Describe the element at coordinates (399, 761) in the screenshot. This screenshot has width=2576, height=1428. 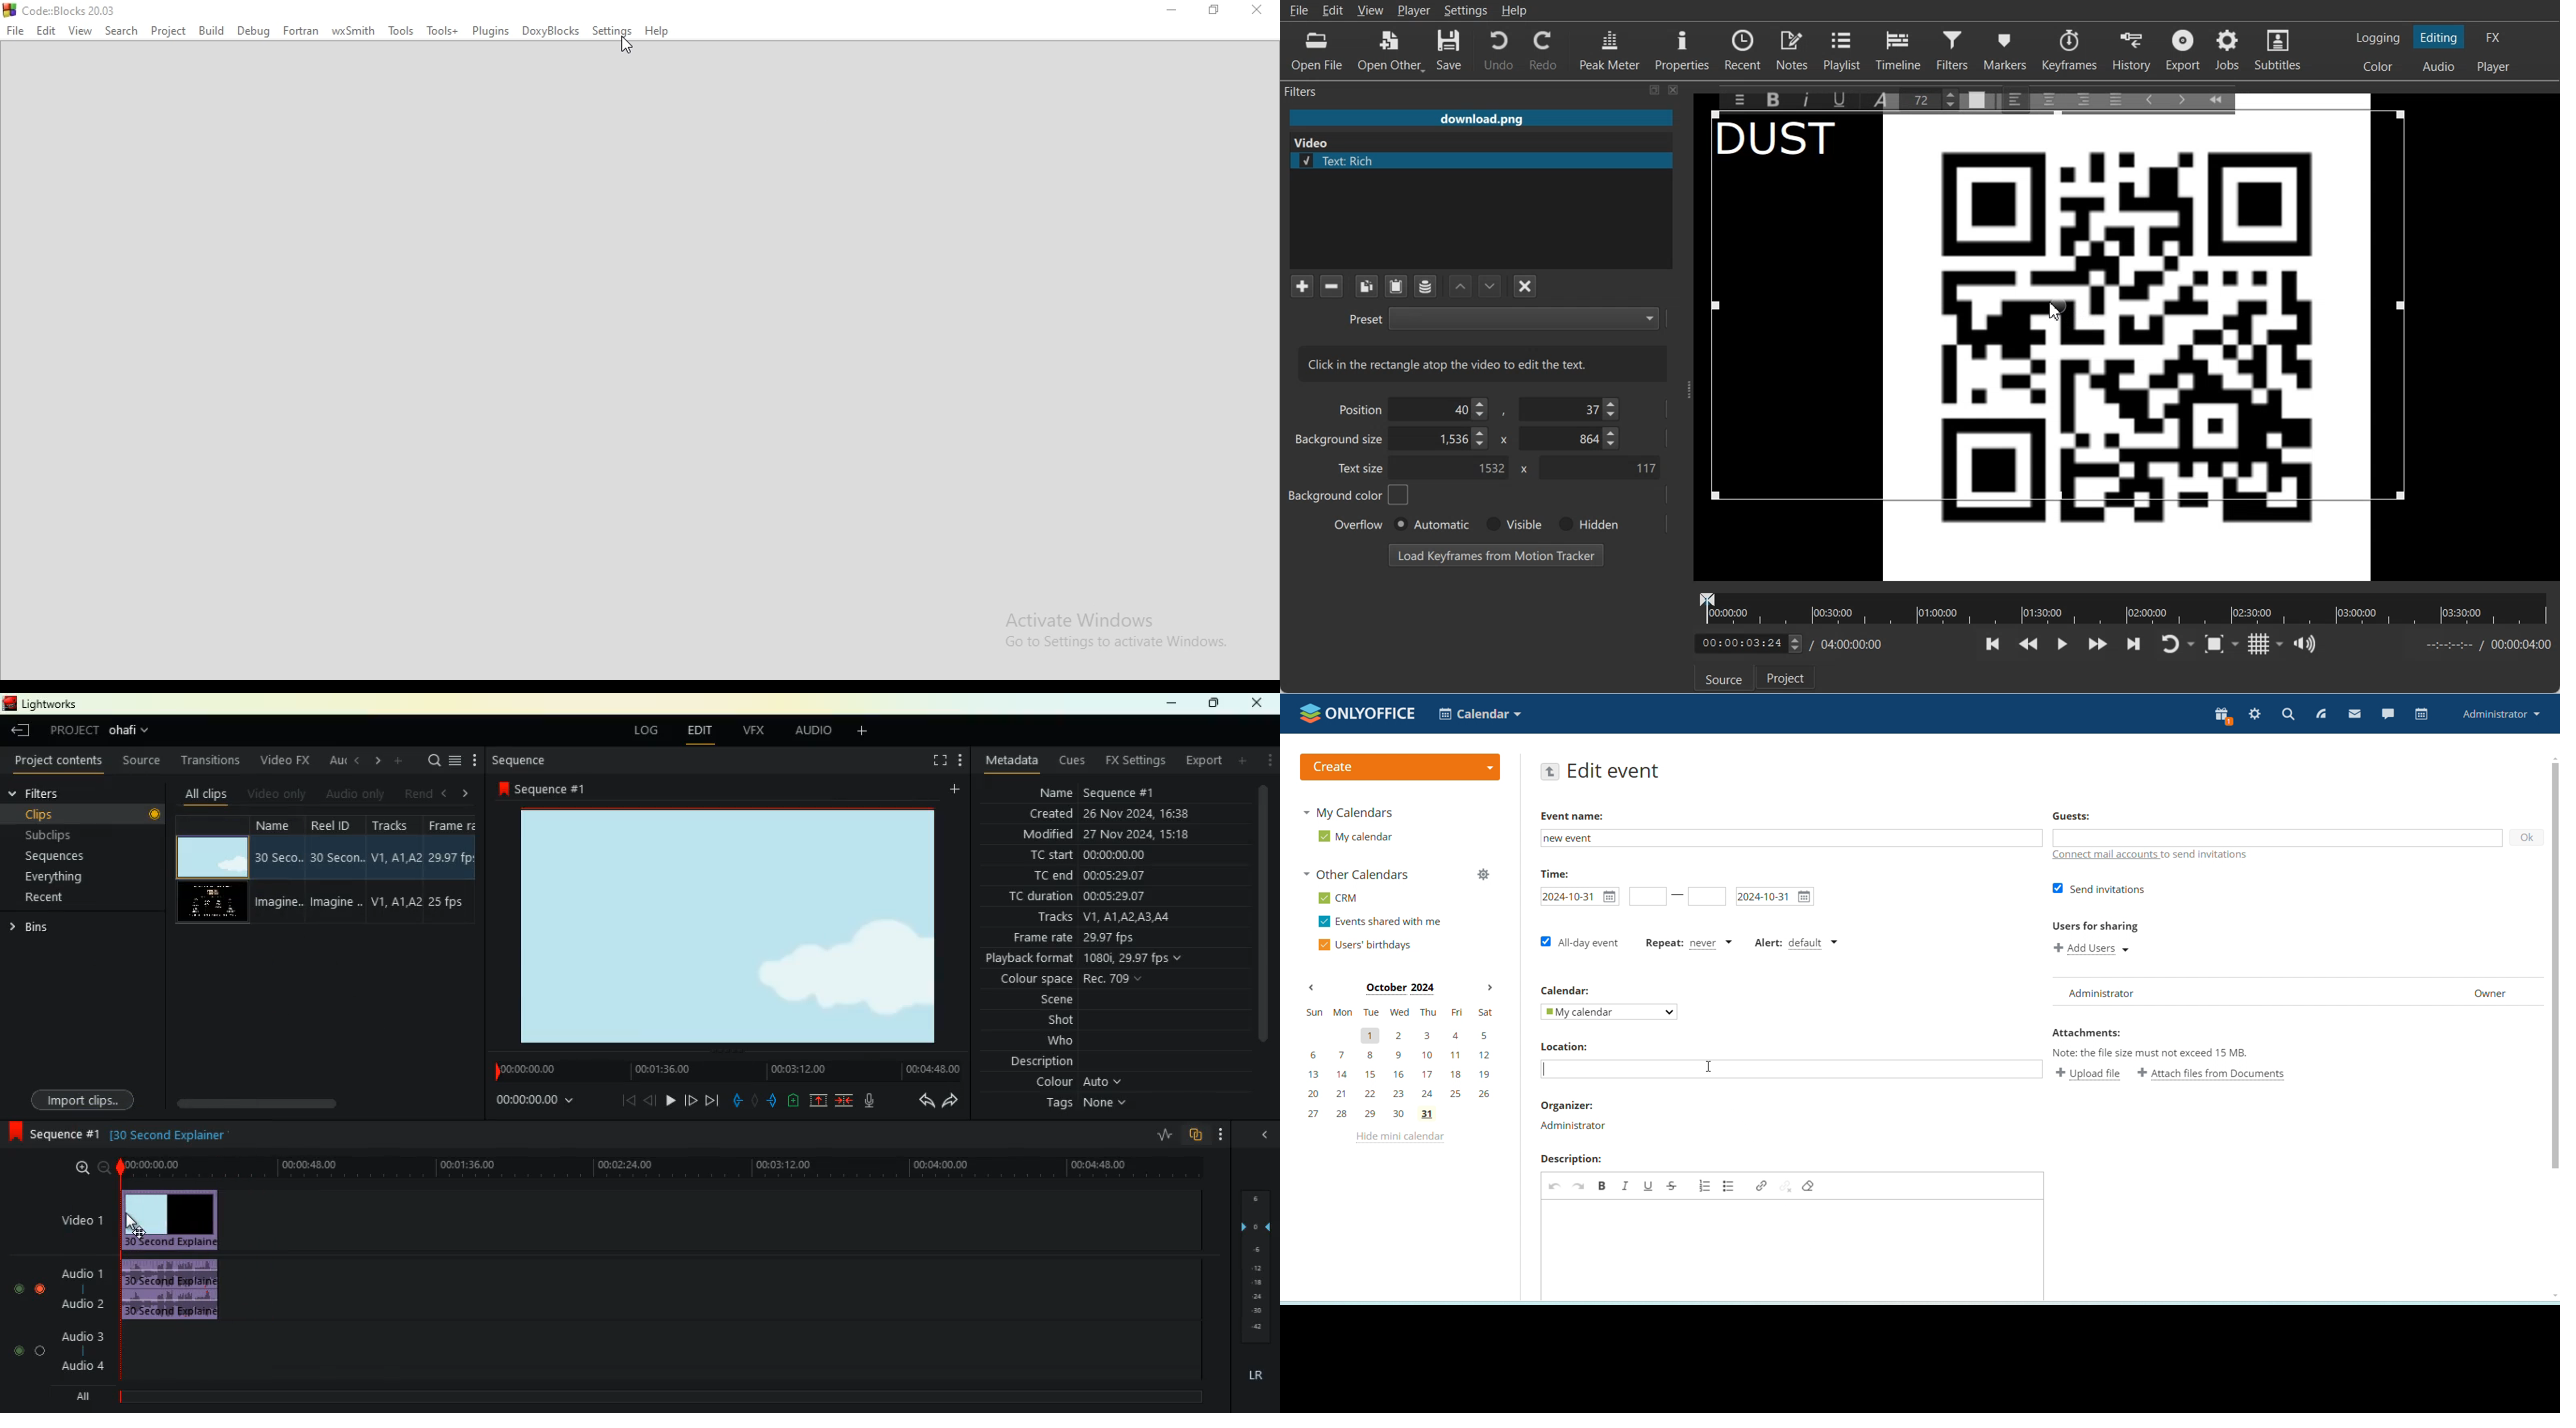
I see `add` at that location.